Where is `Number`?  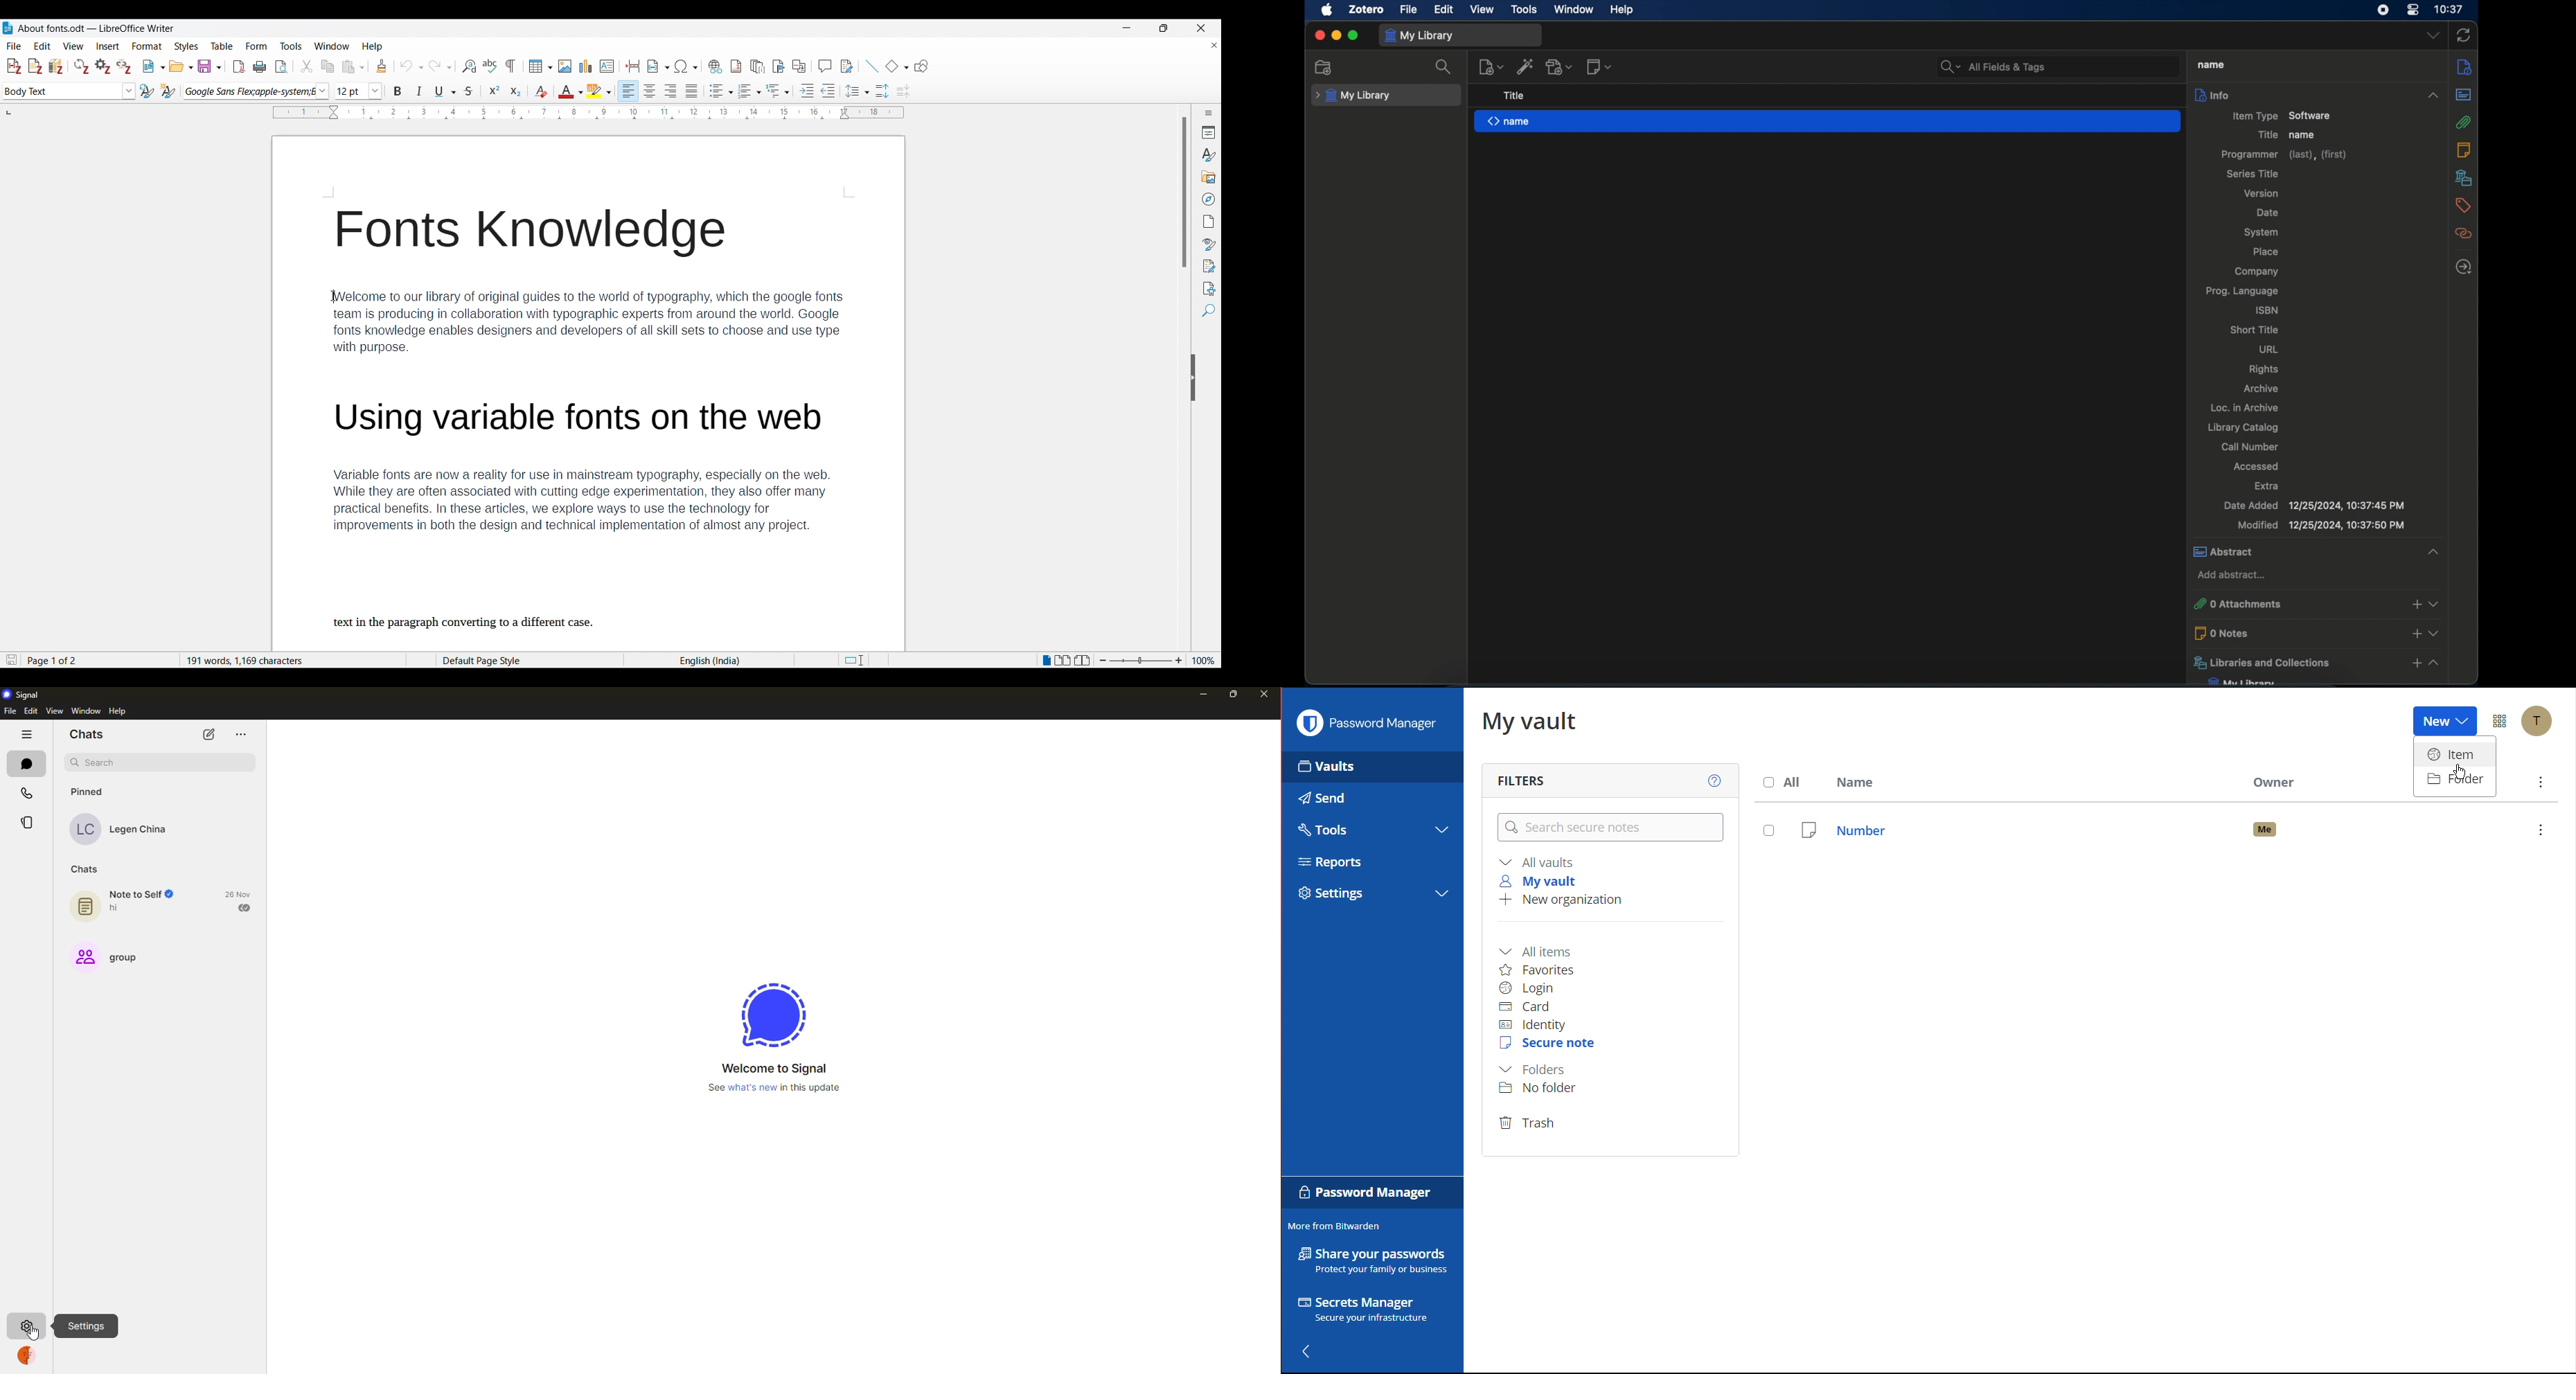
Number is located at coordinates (2181, 830).